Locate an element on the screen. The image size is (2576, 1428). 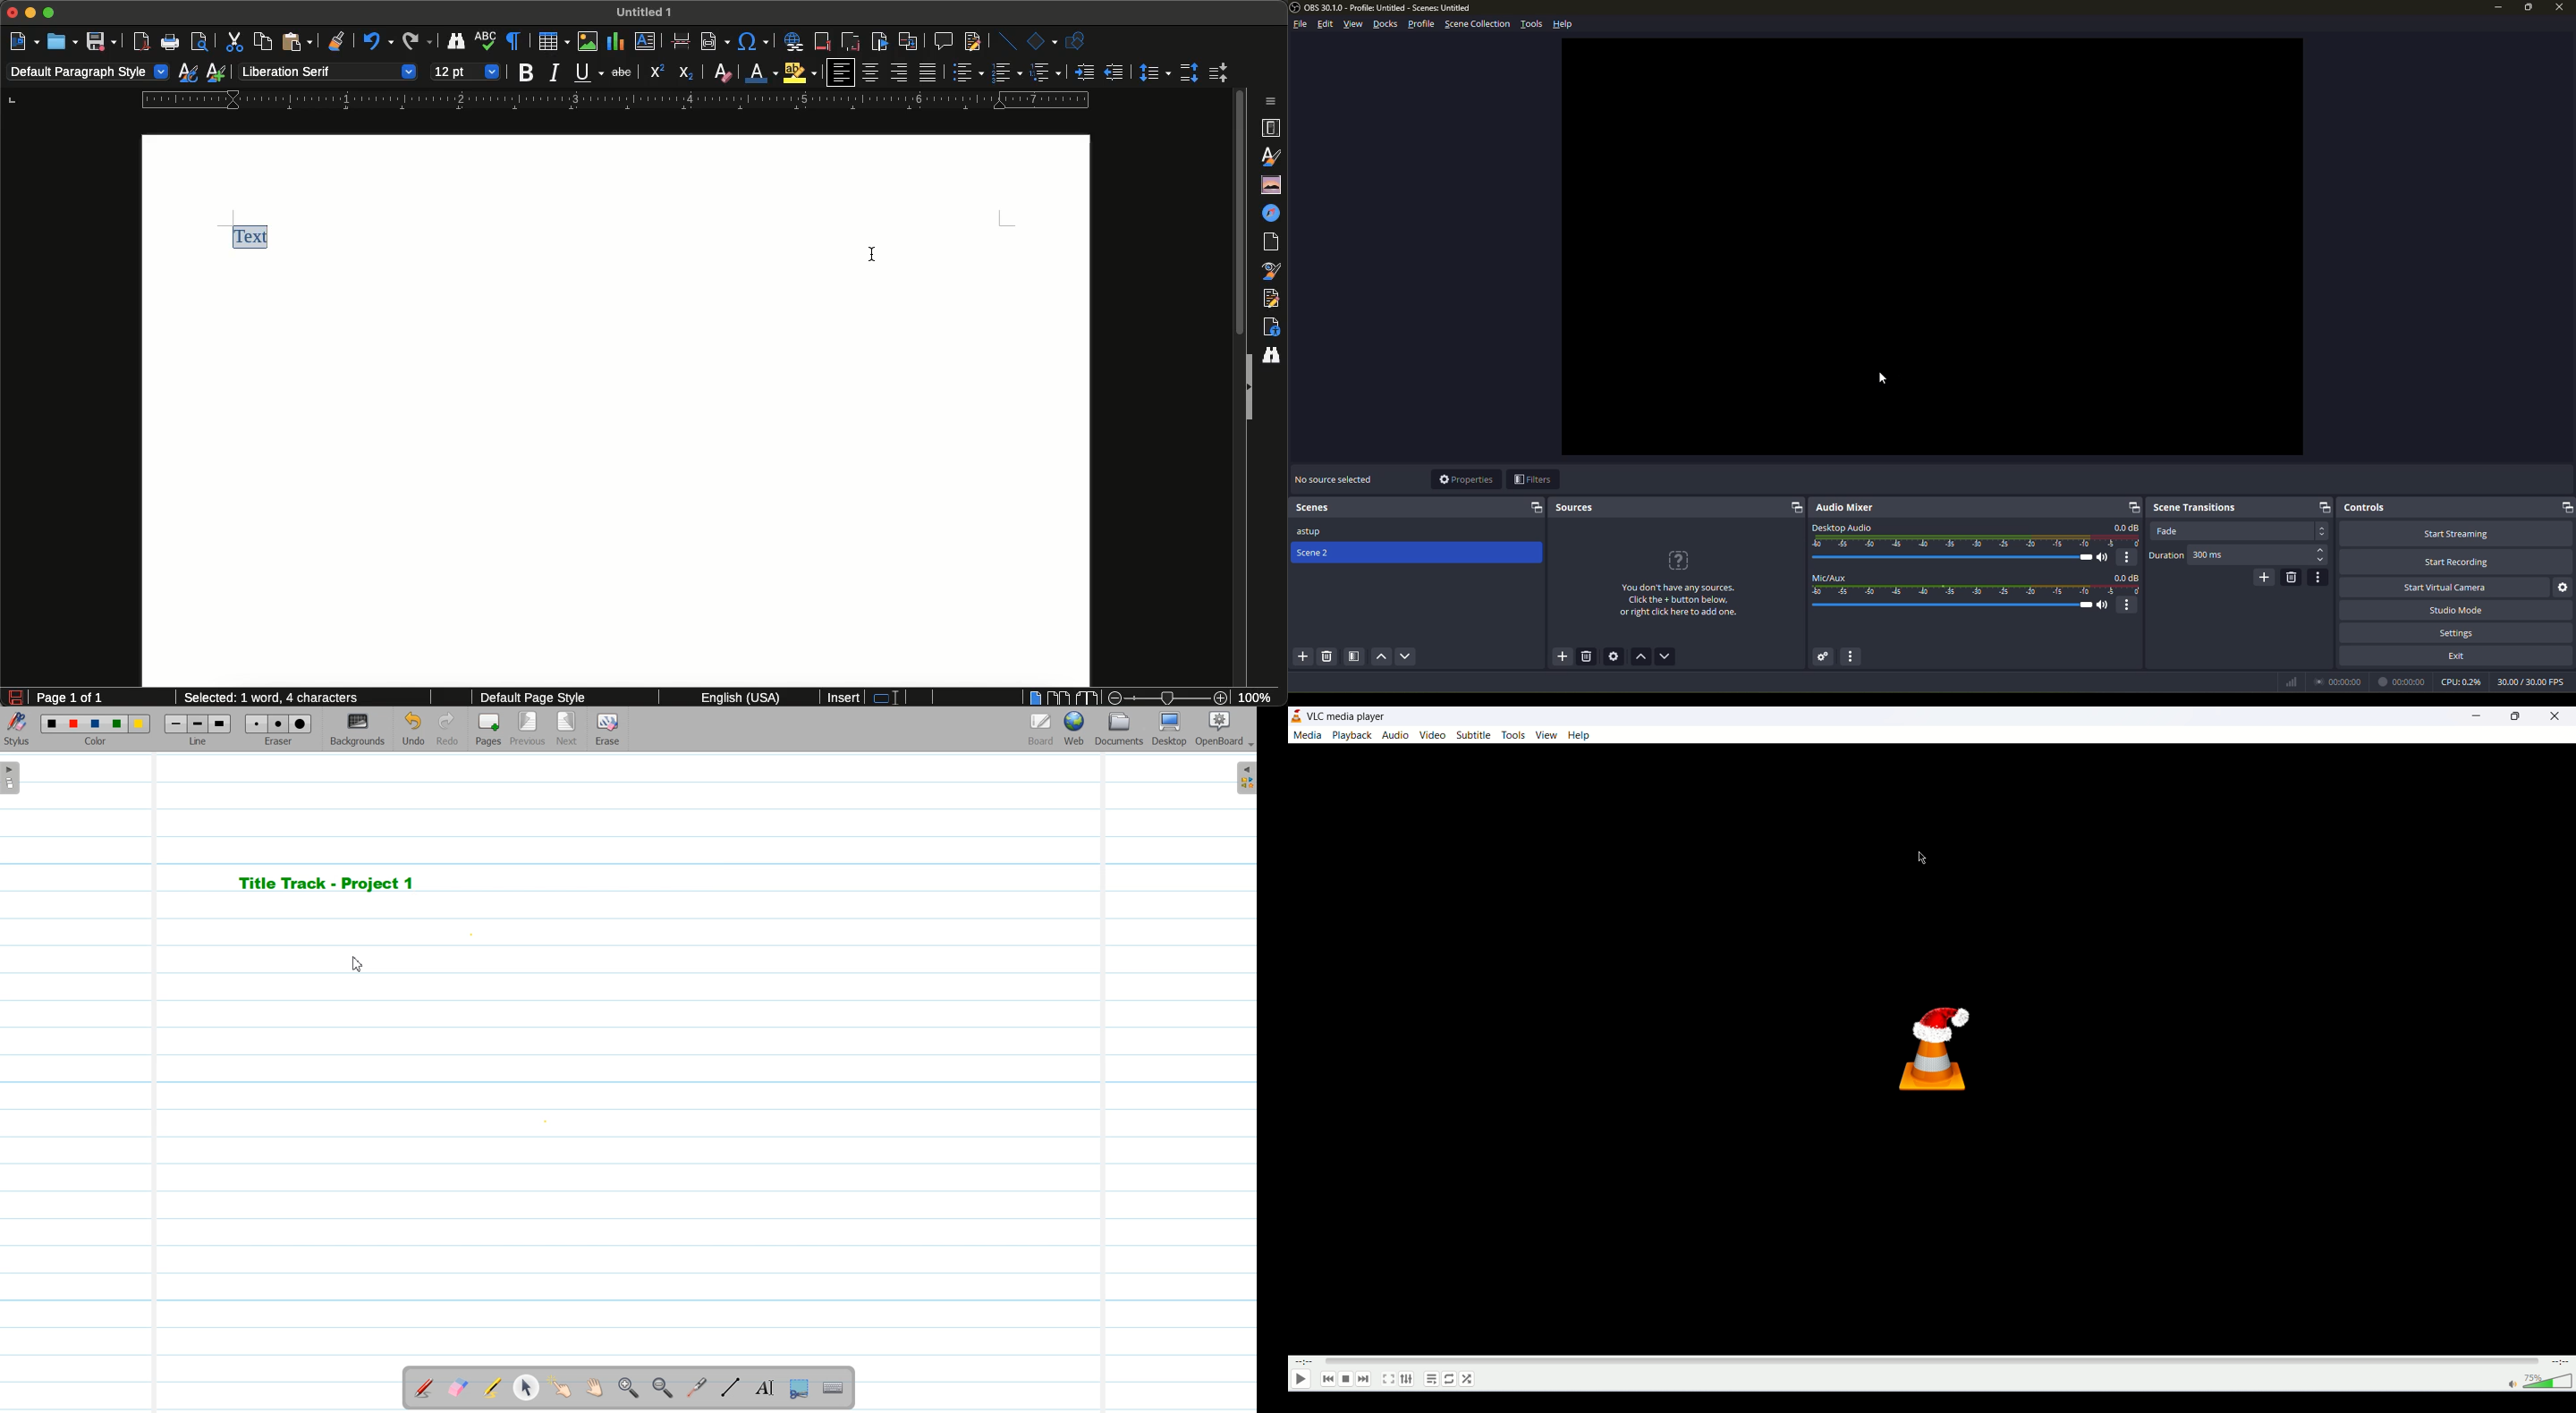
audio level is located at coordinates (1976, 541).